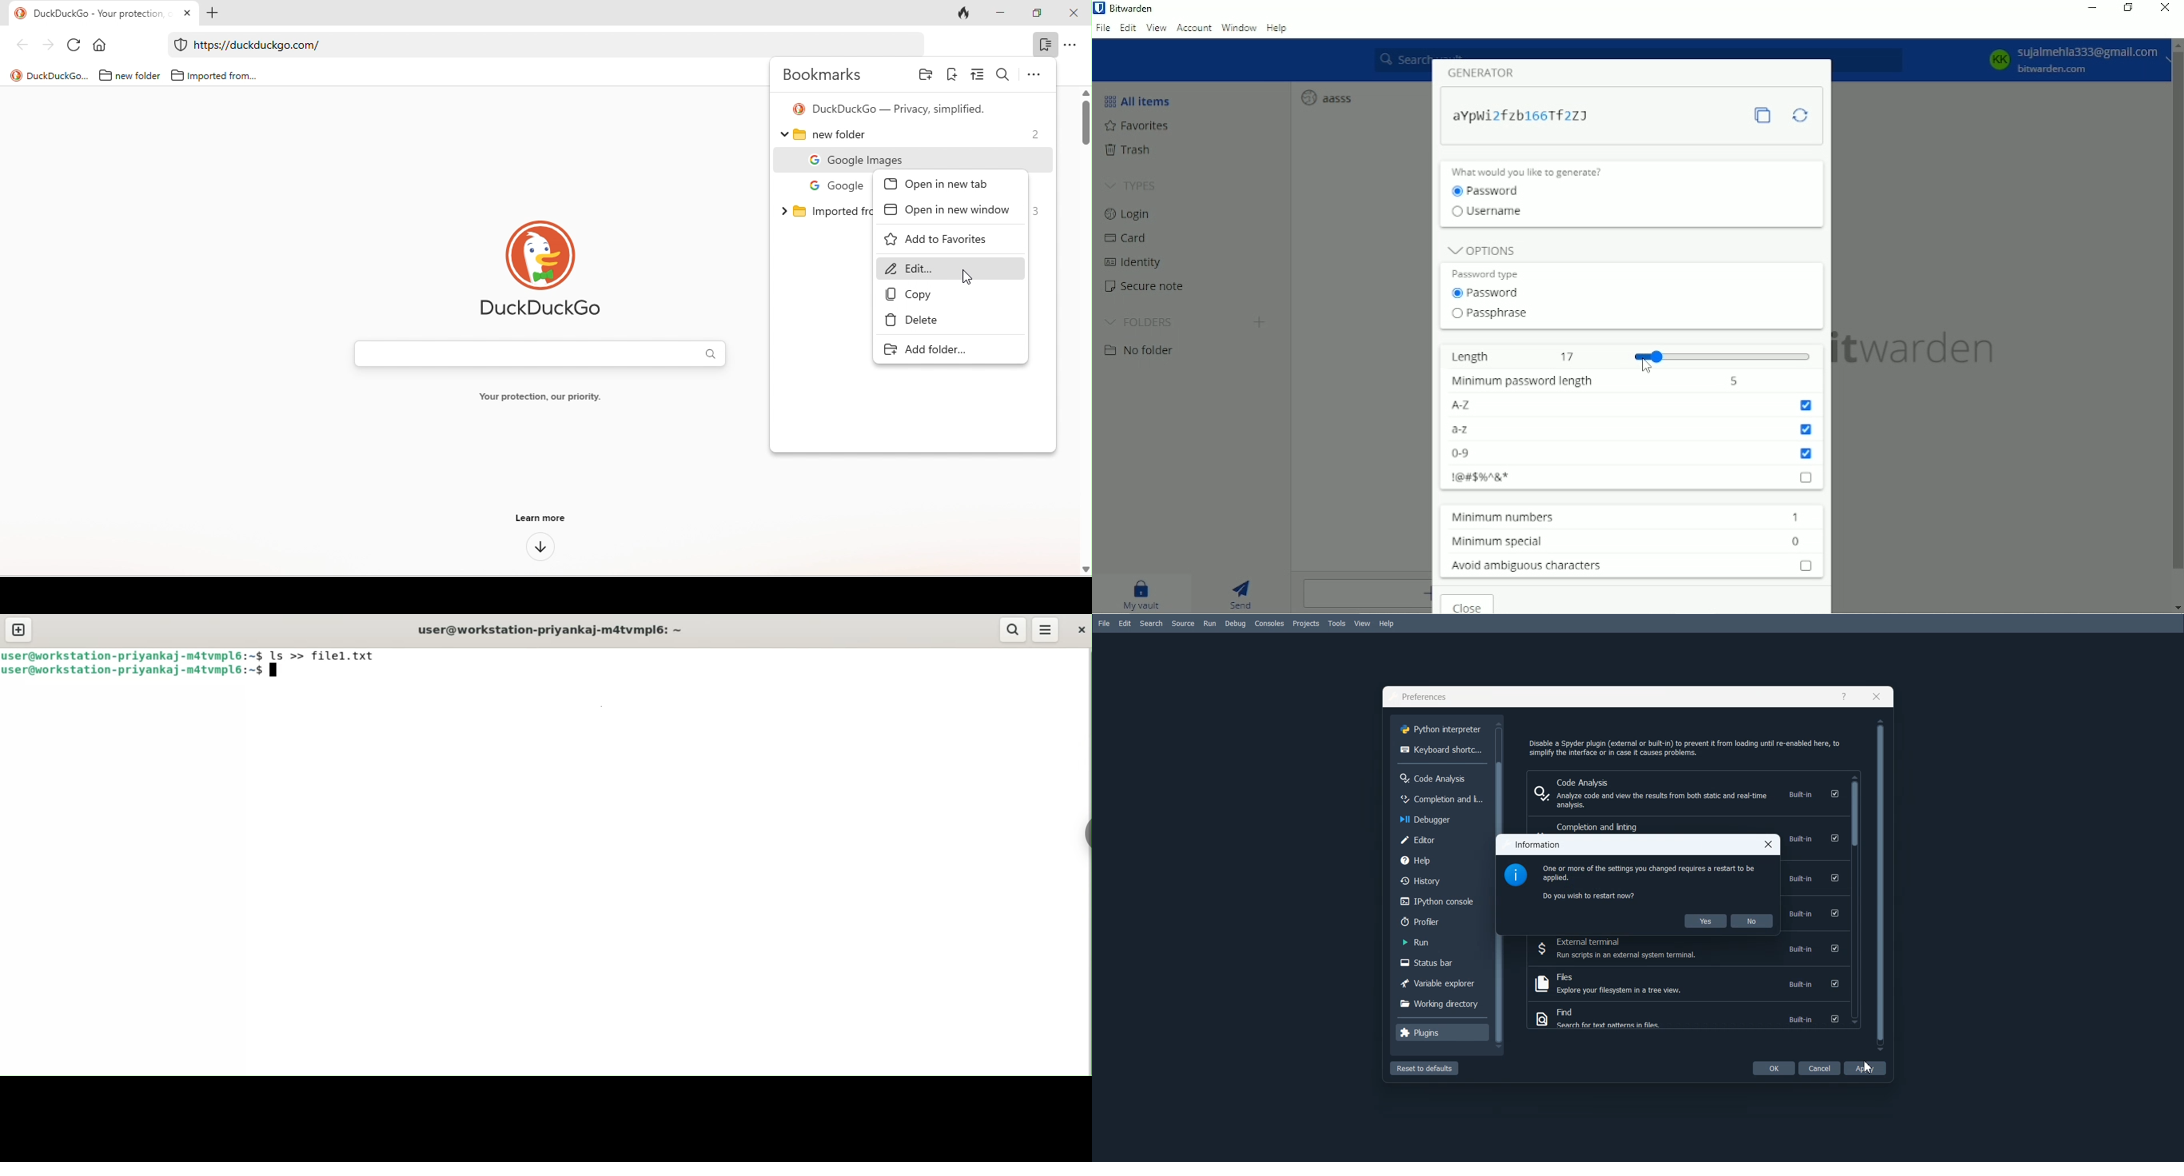 The width and height of the screenshot is (2184, 1176). What do you see at coordinates (540, 549) in the screenshot?
I see `down arrow` at bounding box center [540, 549].